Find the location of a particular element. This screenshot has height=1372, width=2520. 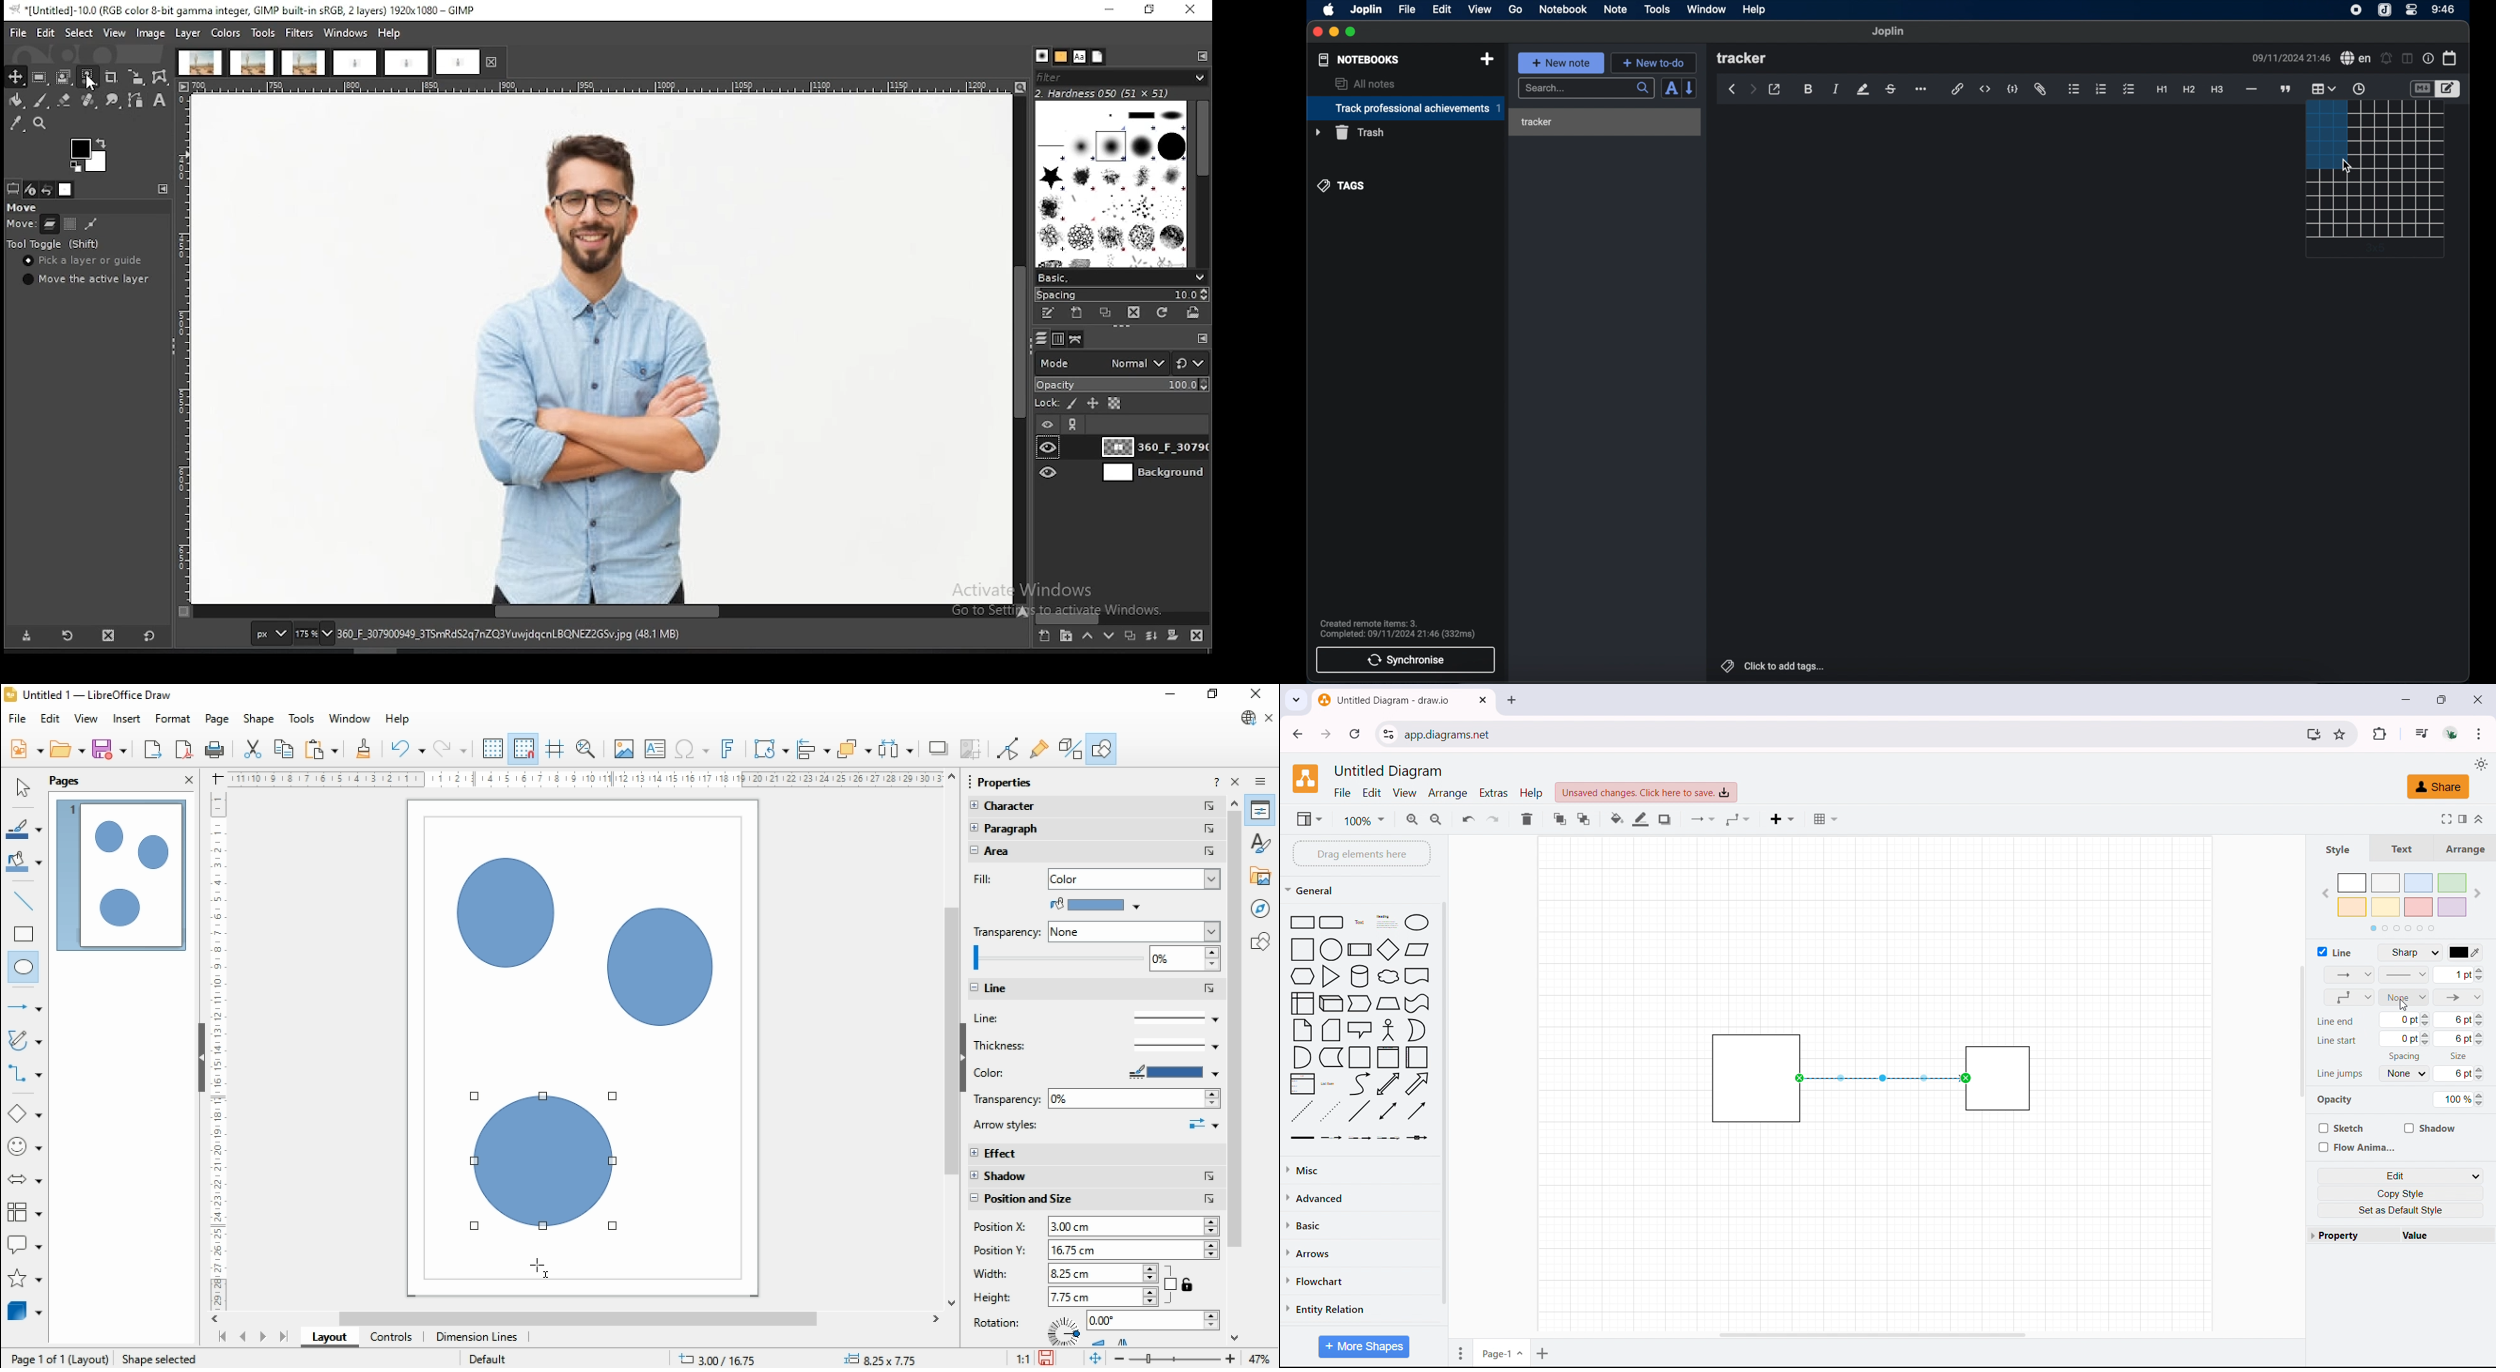

device status is located at coordinates (30, 190).